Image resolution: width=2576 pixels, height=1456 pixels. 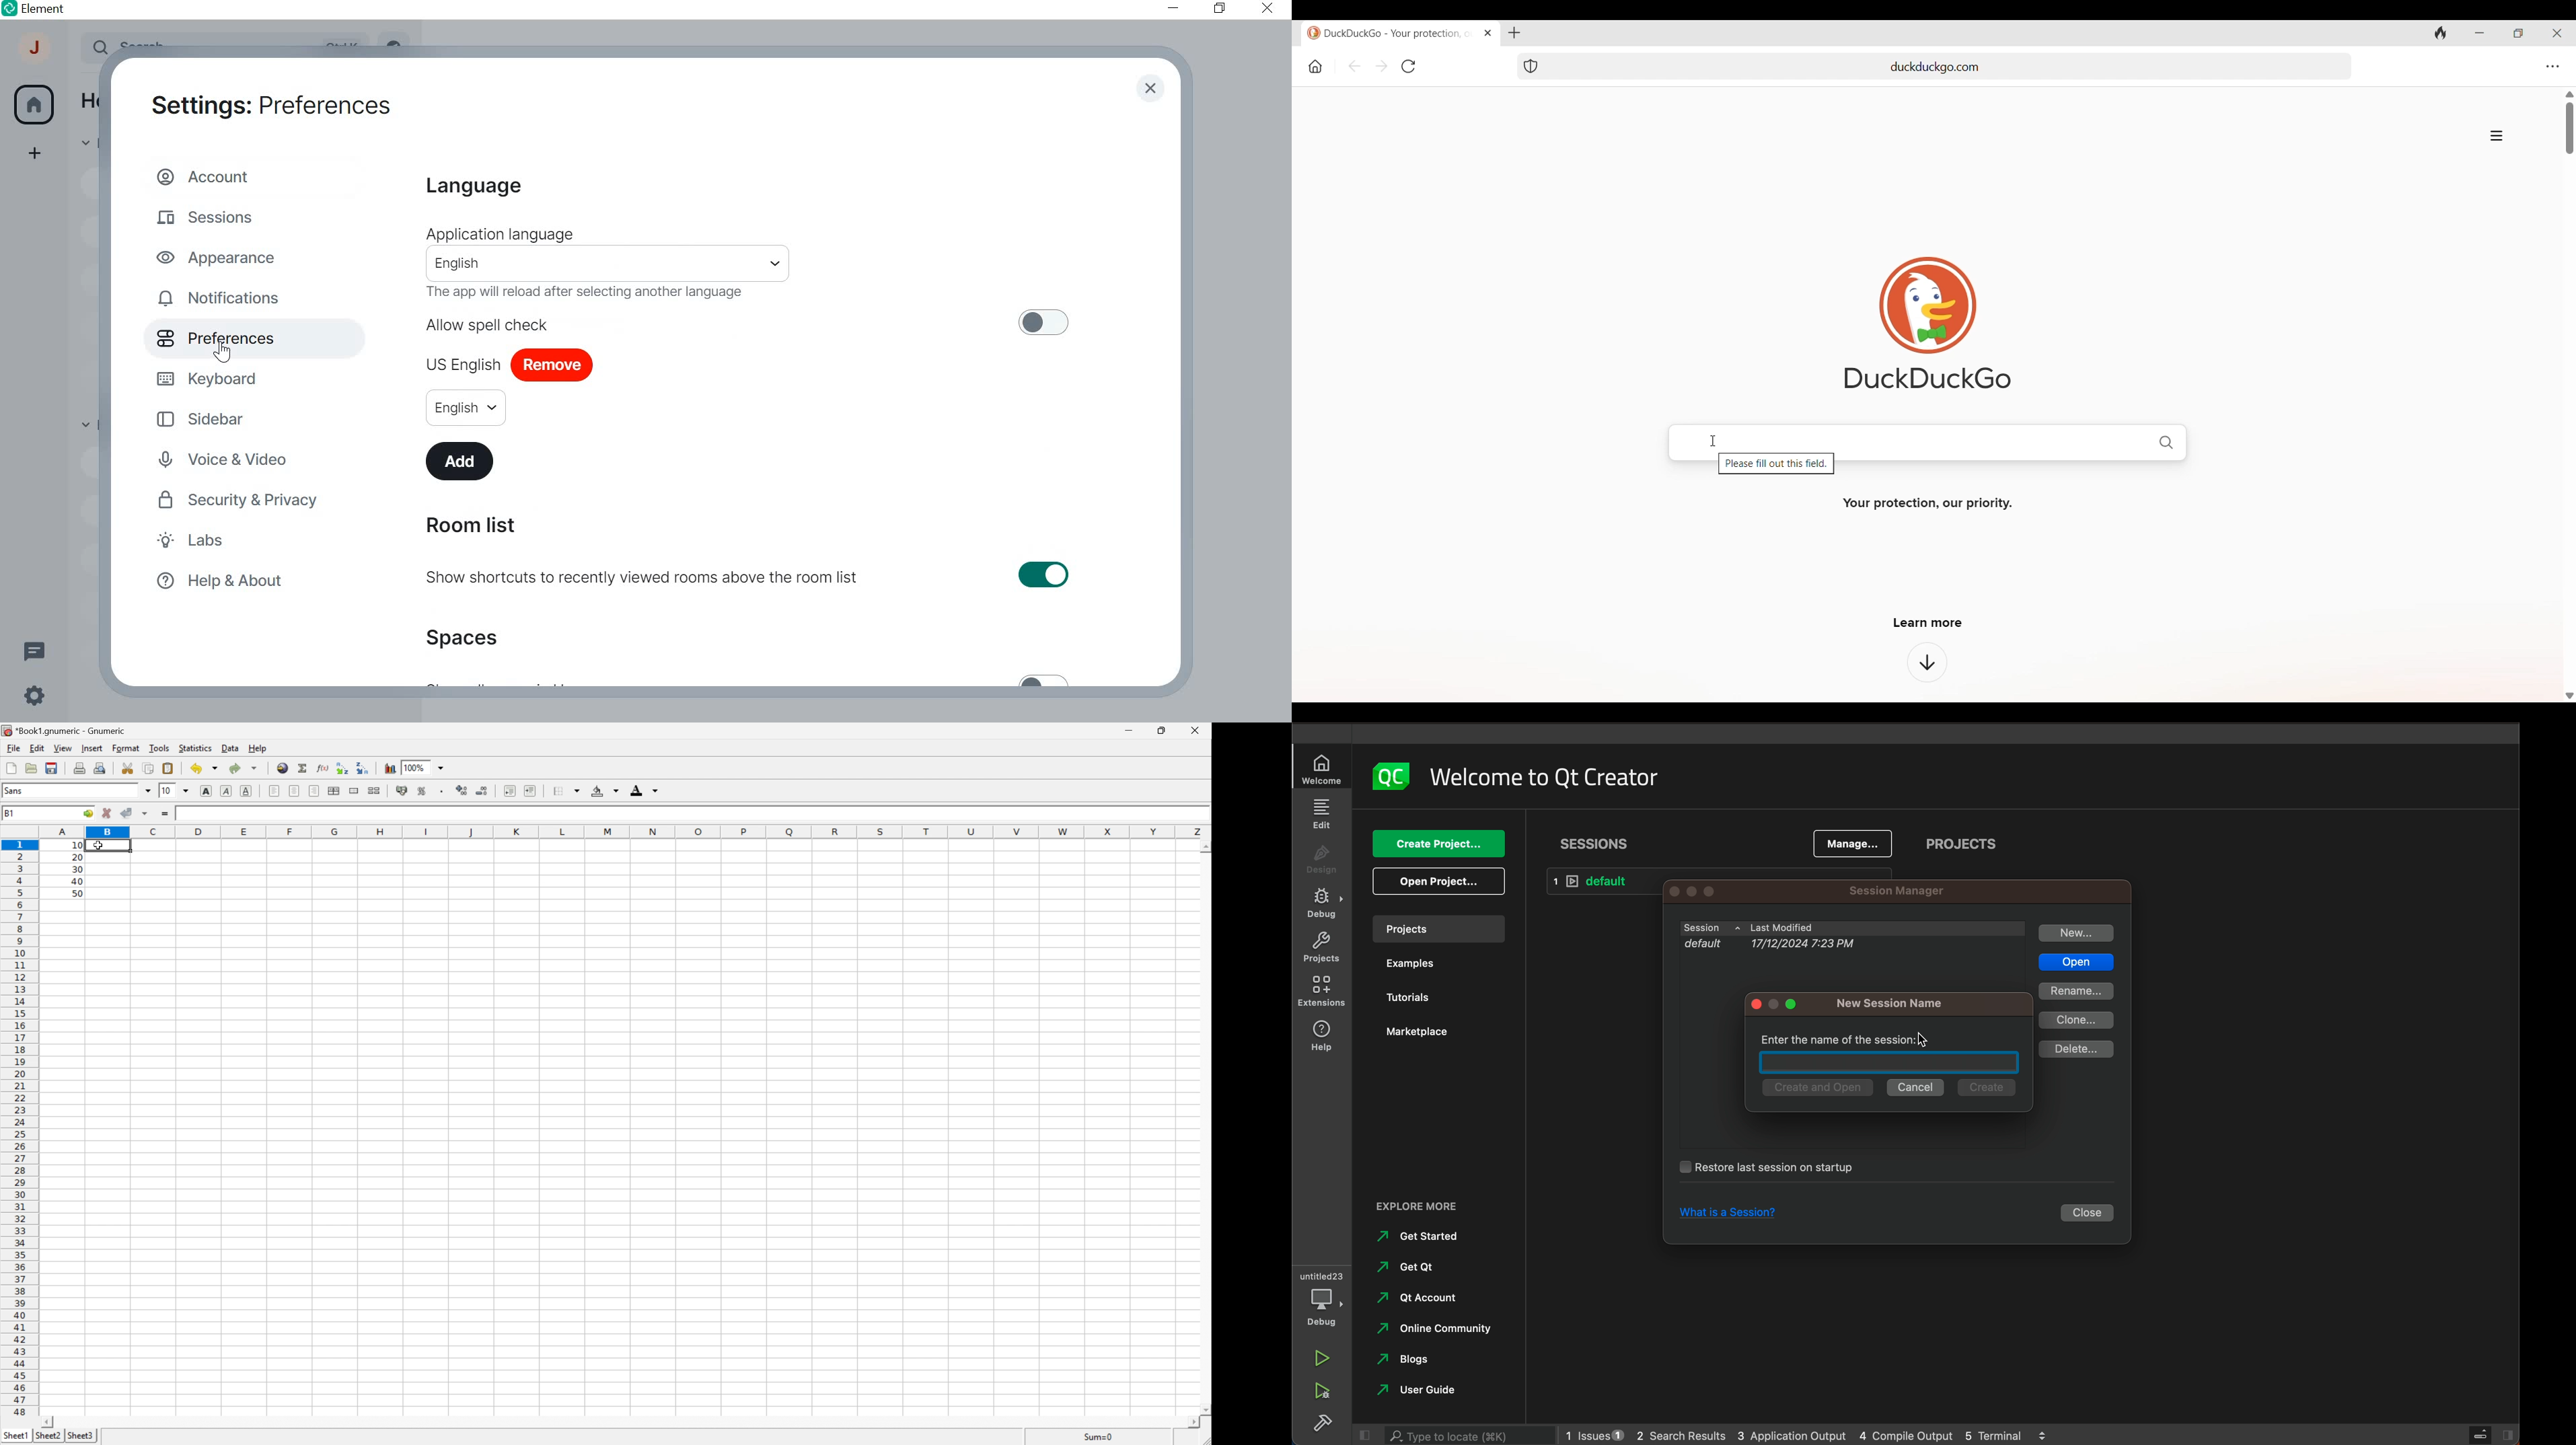 I want to click on PREFERENCES, so click(x=233, y=338).